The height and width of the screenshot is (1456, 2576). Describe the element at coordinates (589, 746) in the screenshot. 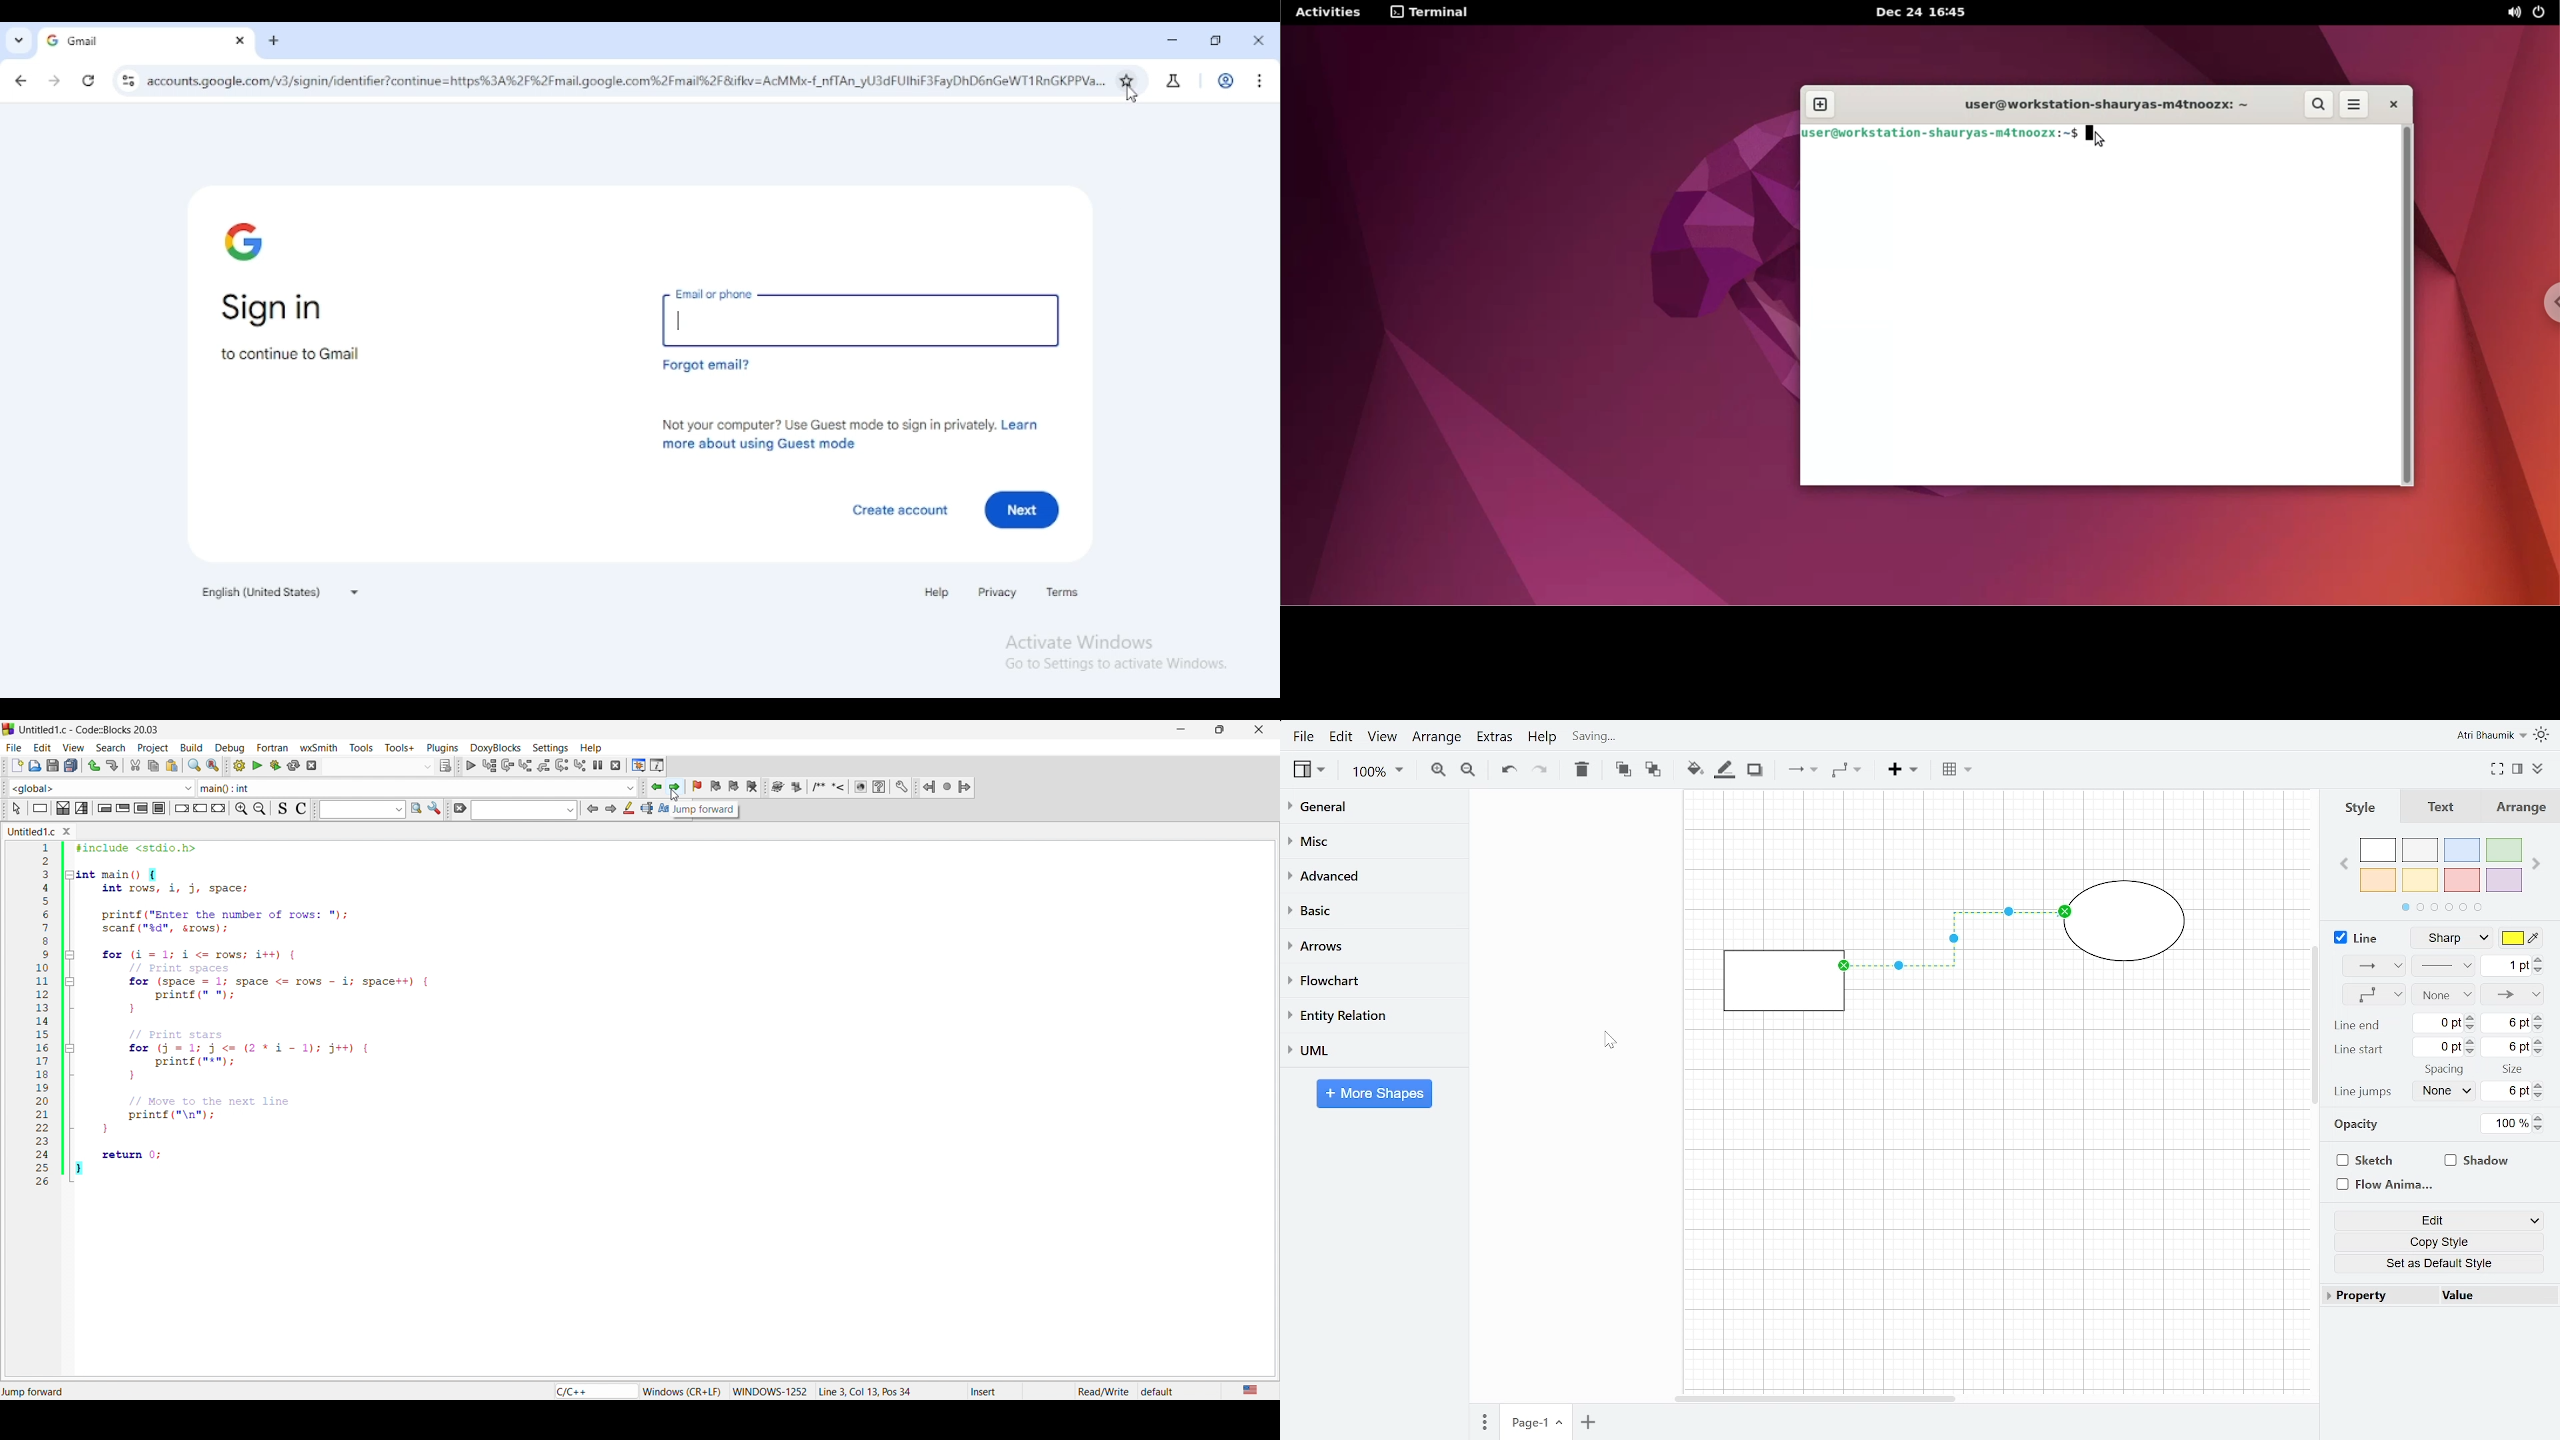

I see `help` at that location.